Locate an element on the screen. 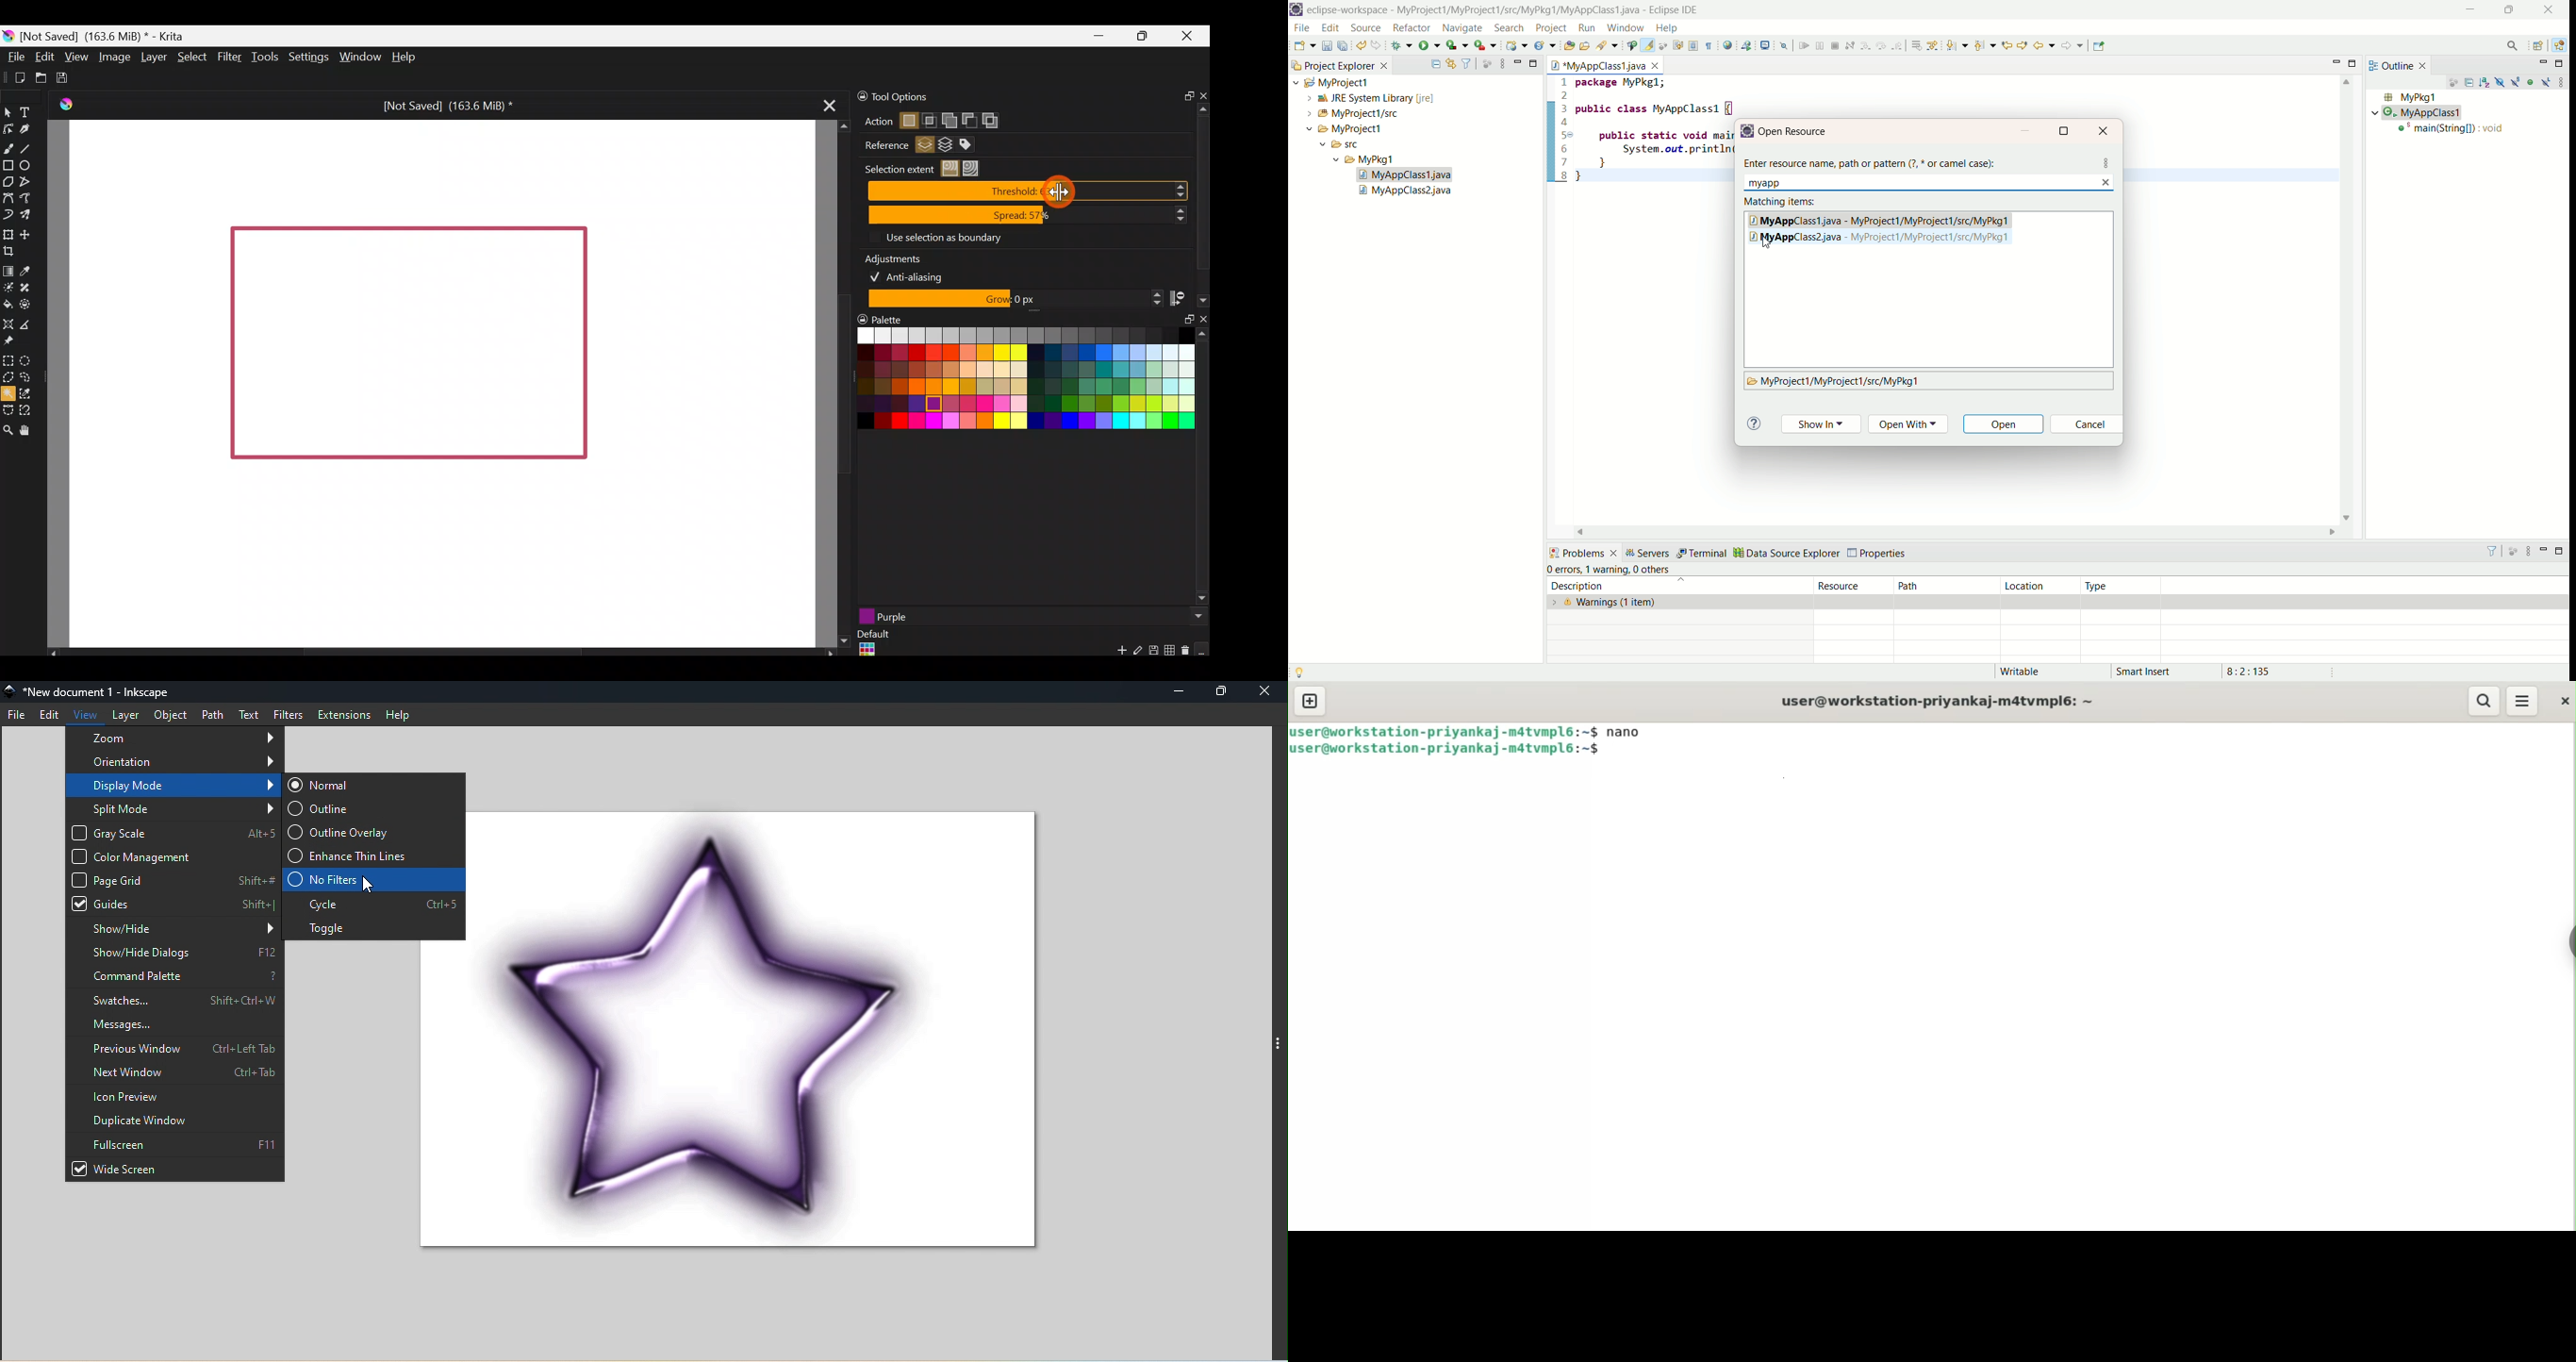  hide static fields and methods is located at coordinates (2516, 83).